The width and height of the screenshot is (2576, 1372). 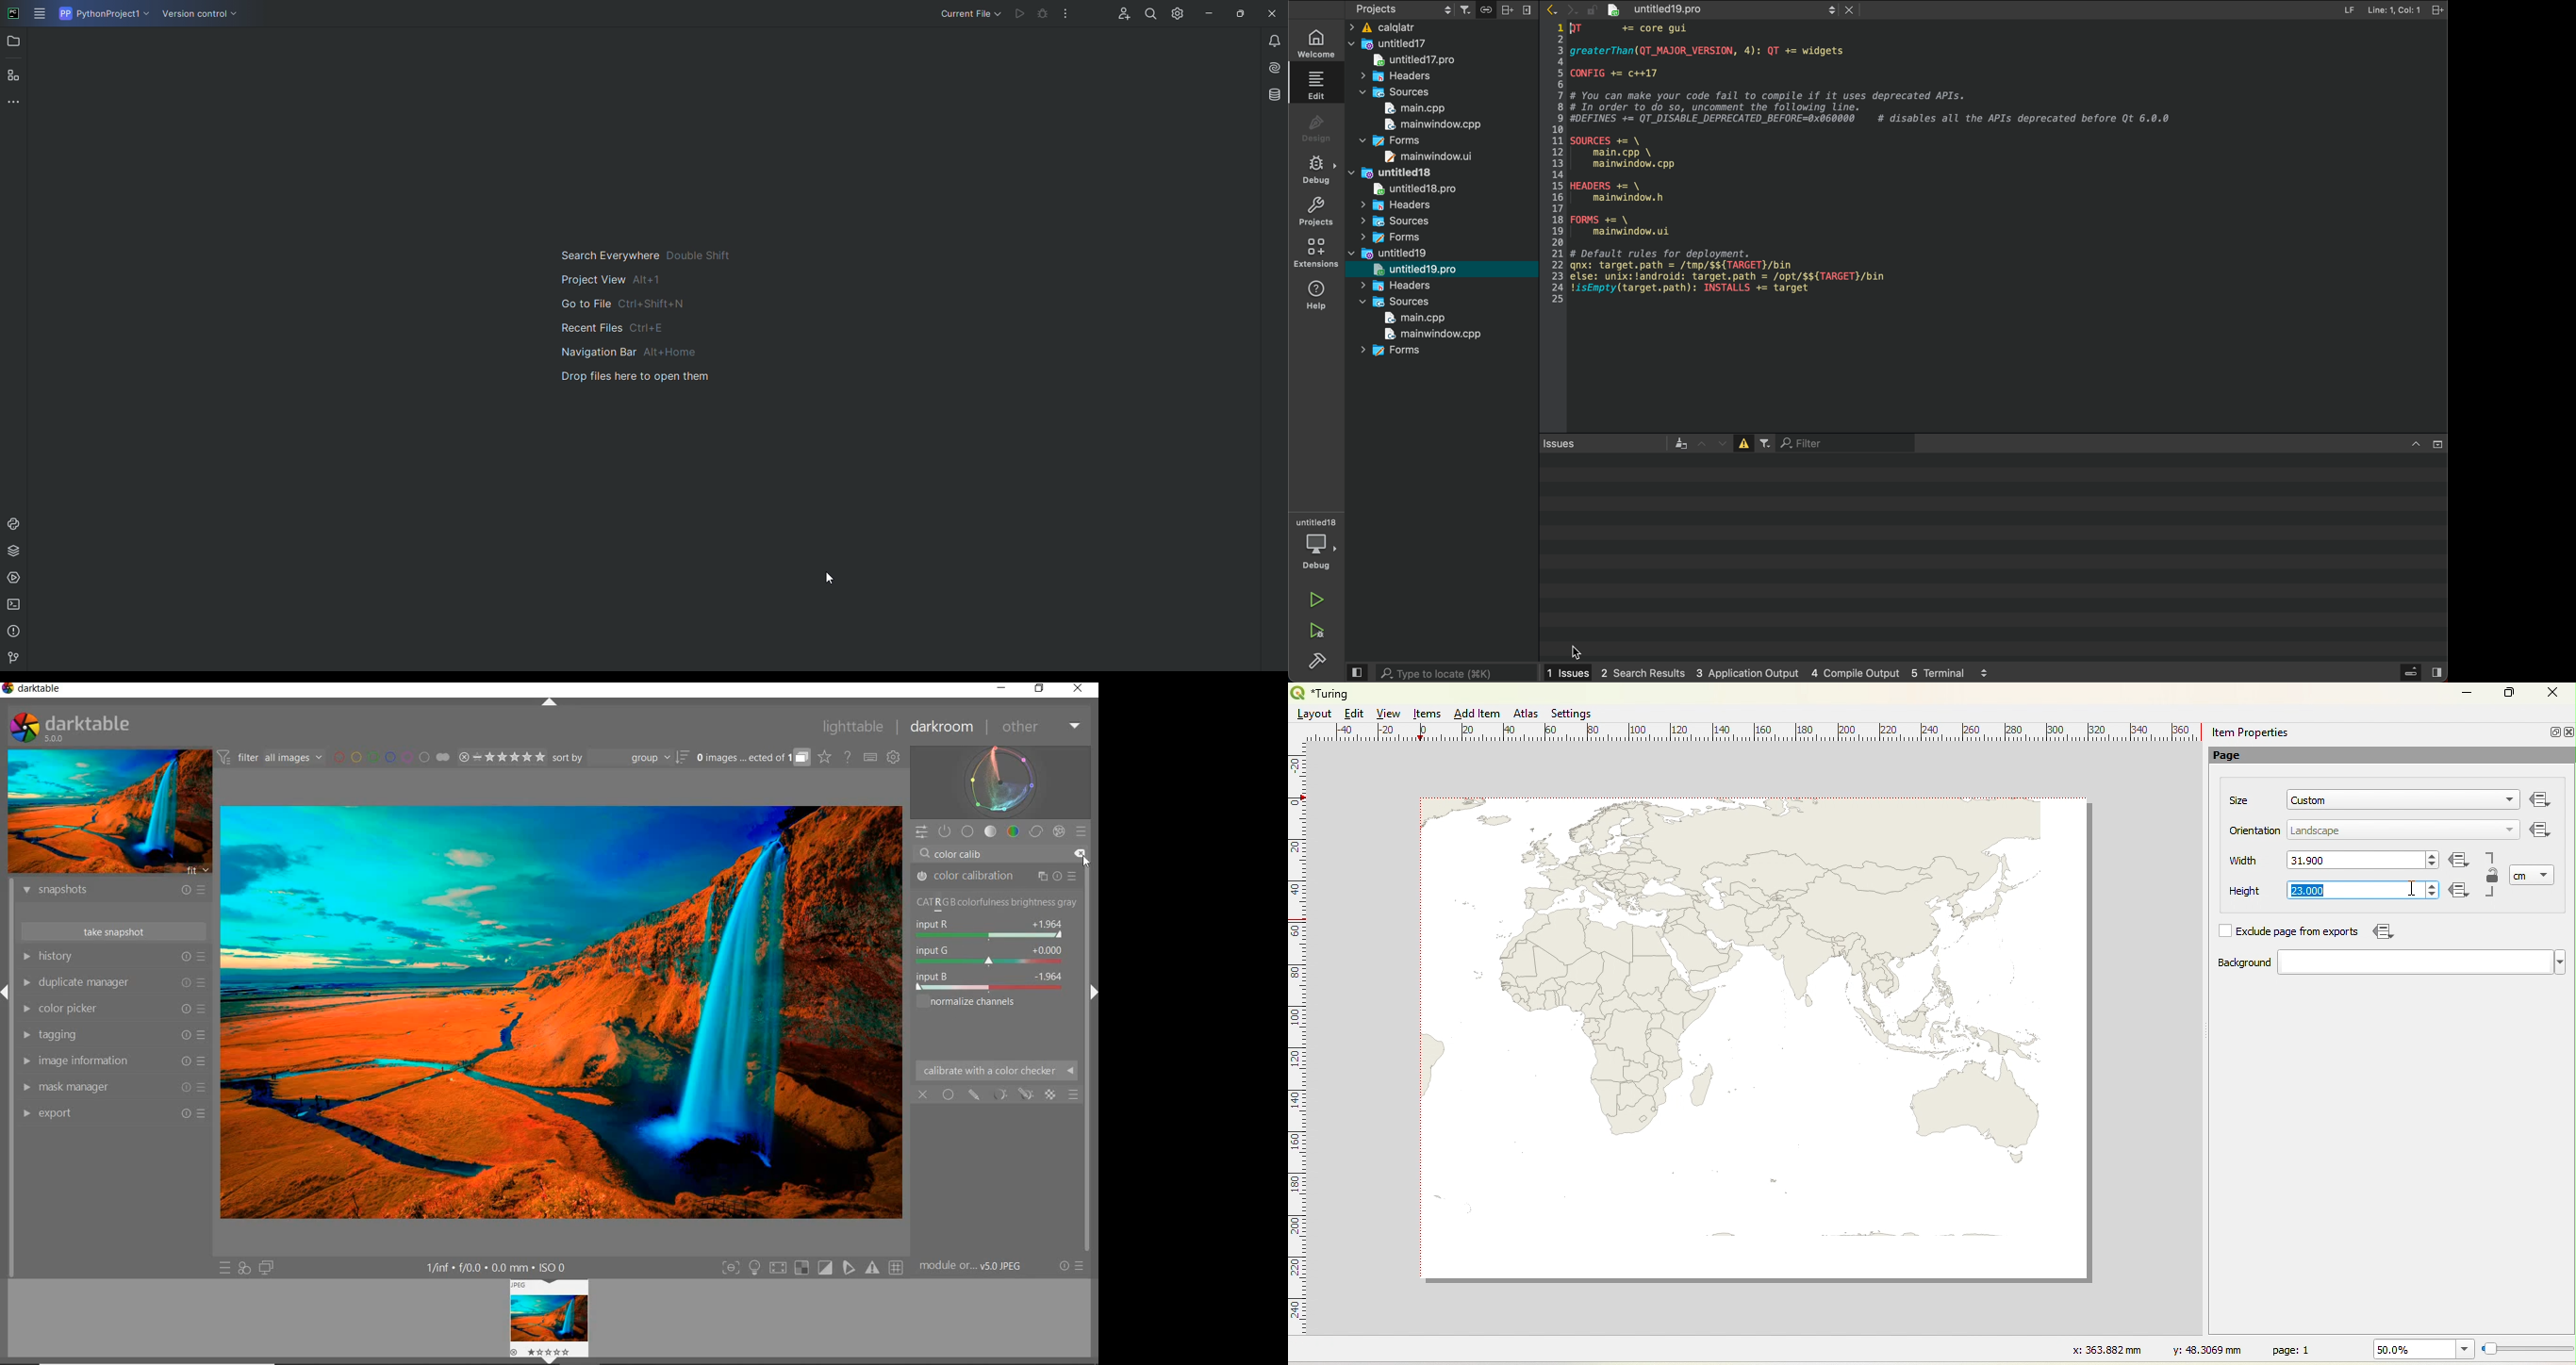 I want to click on untitled, so click(x=1313, y=524).